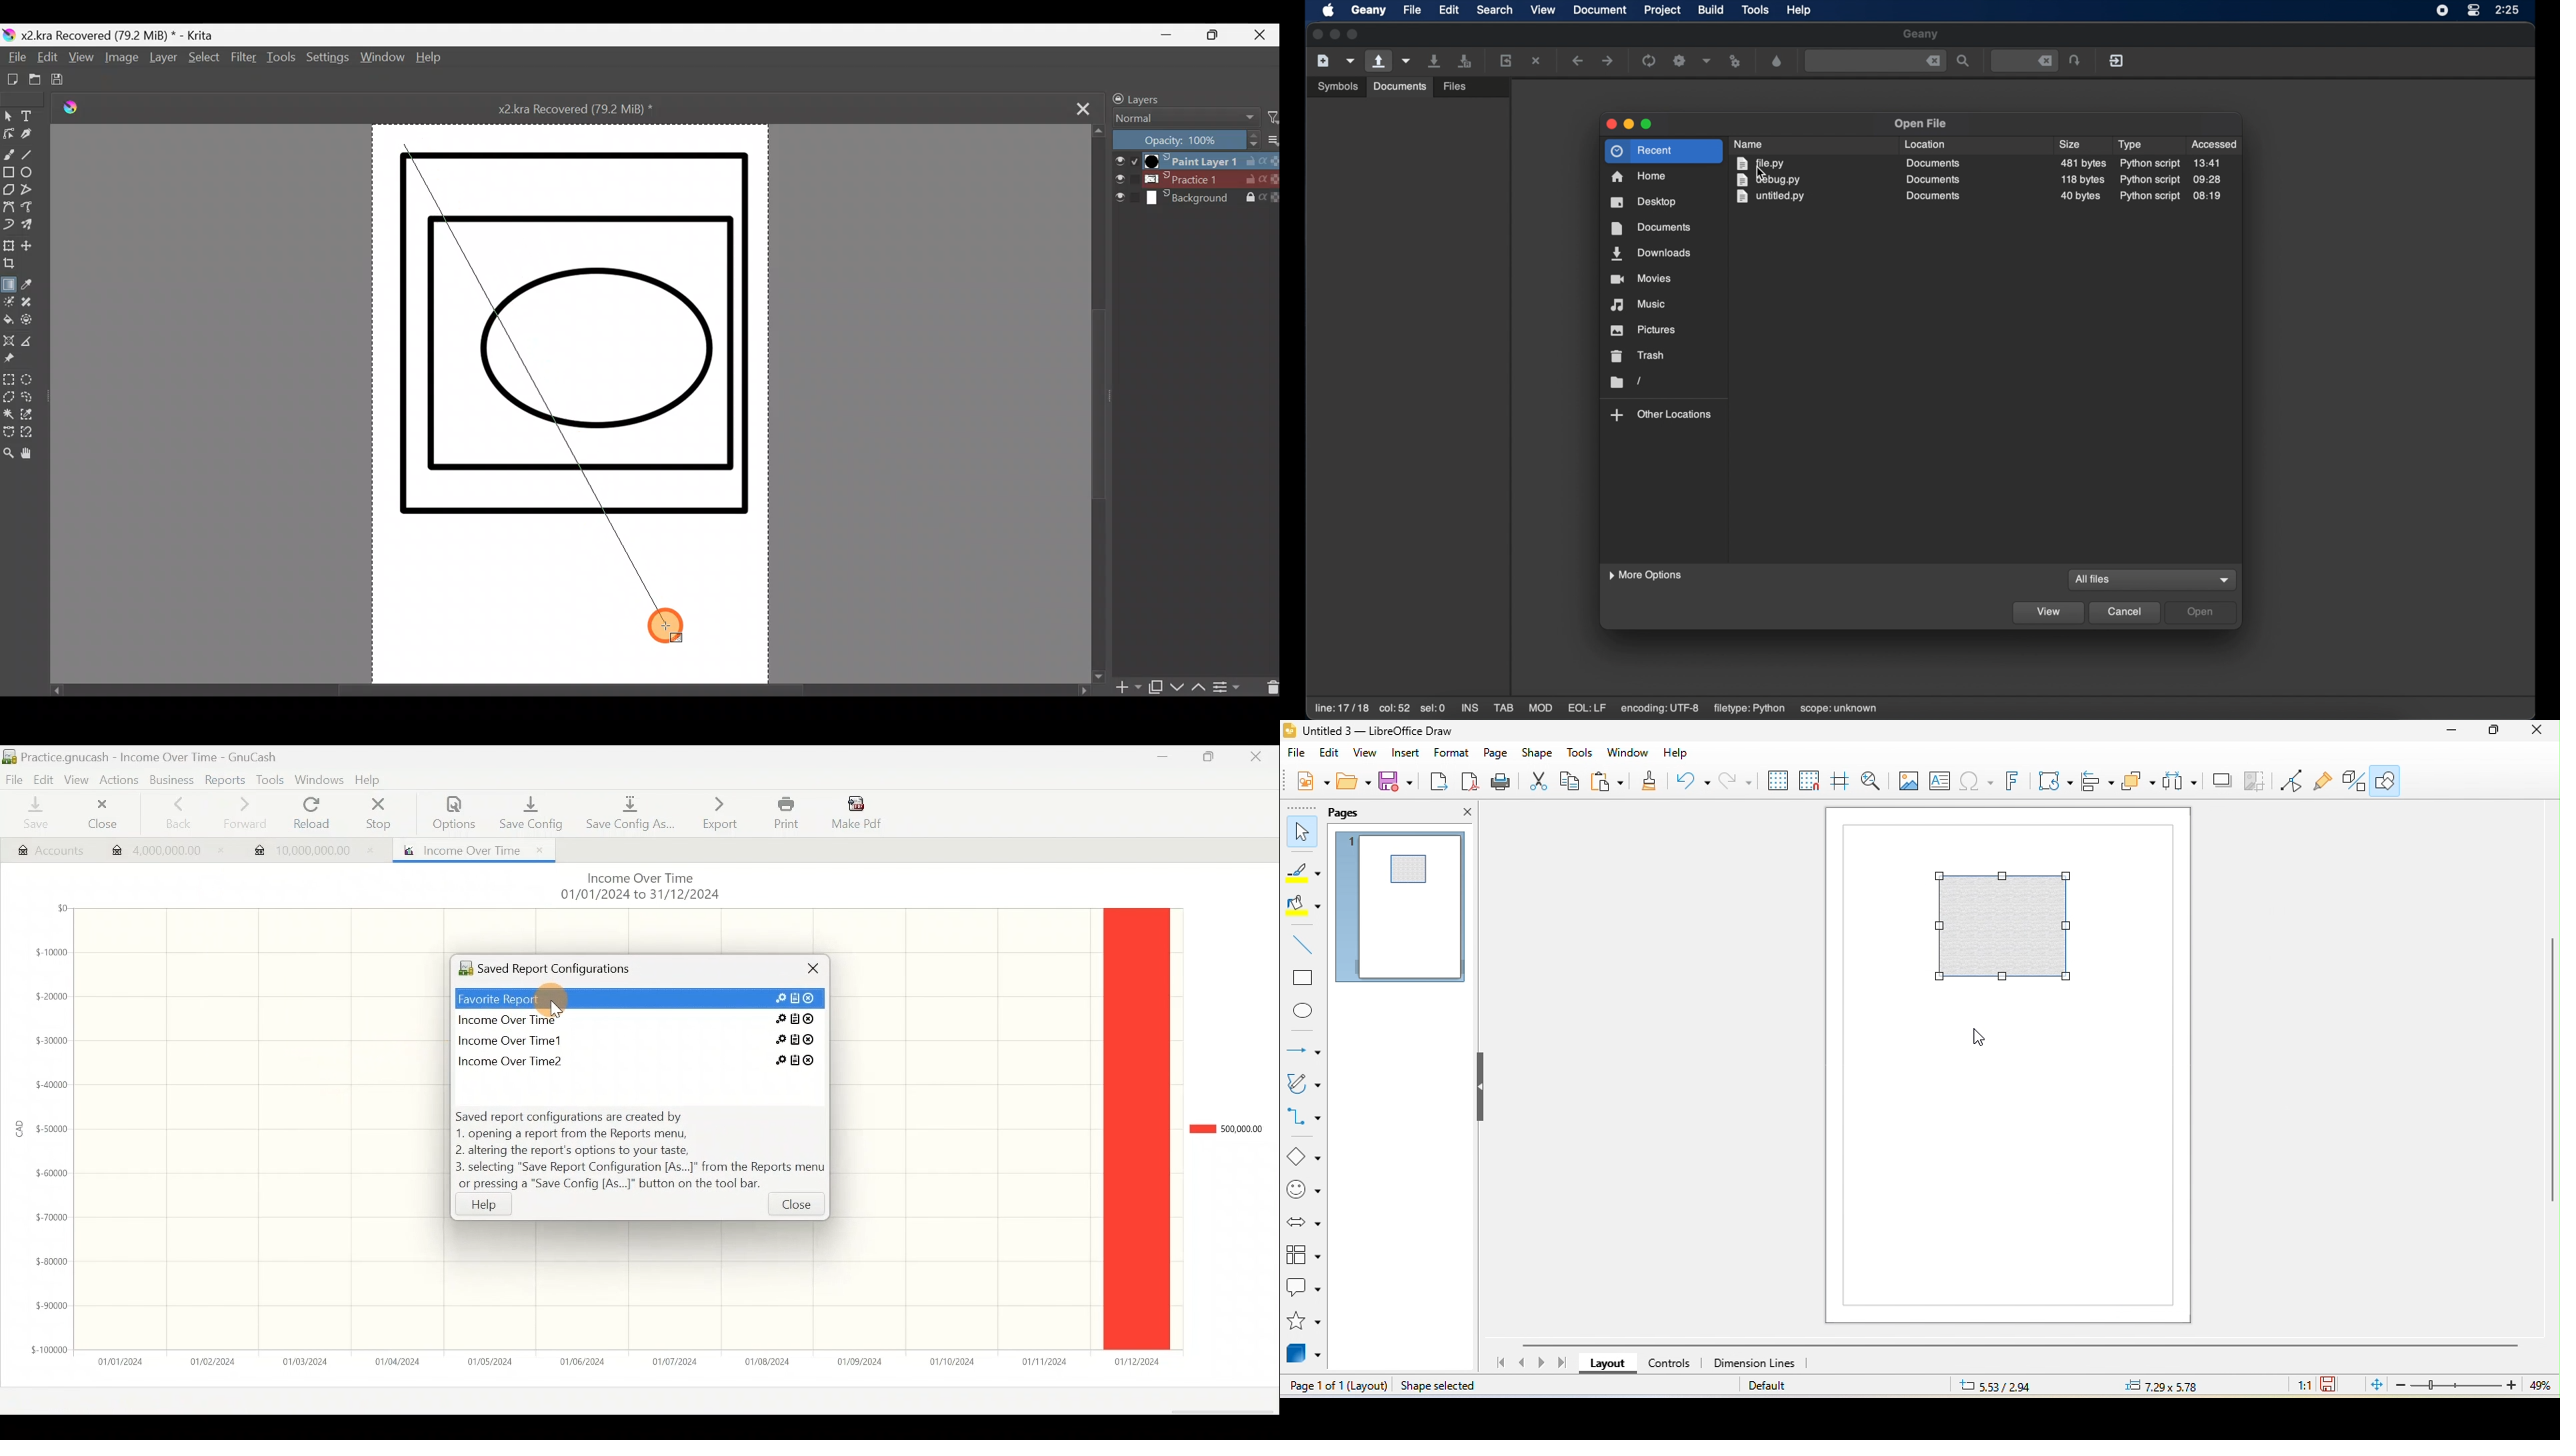 The height and width of the screenshot is (1456, 2576). What do you see at coordinates (31, 226) in the screenshot?
I see `Multibrush tool` at bounding box center [31, 226].